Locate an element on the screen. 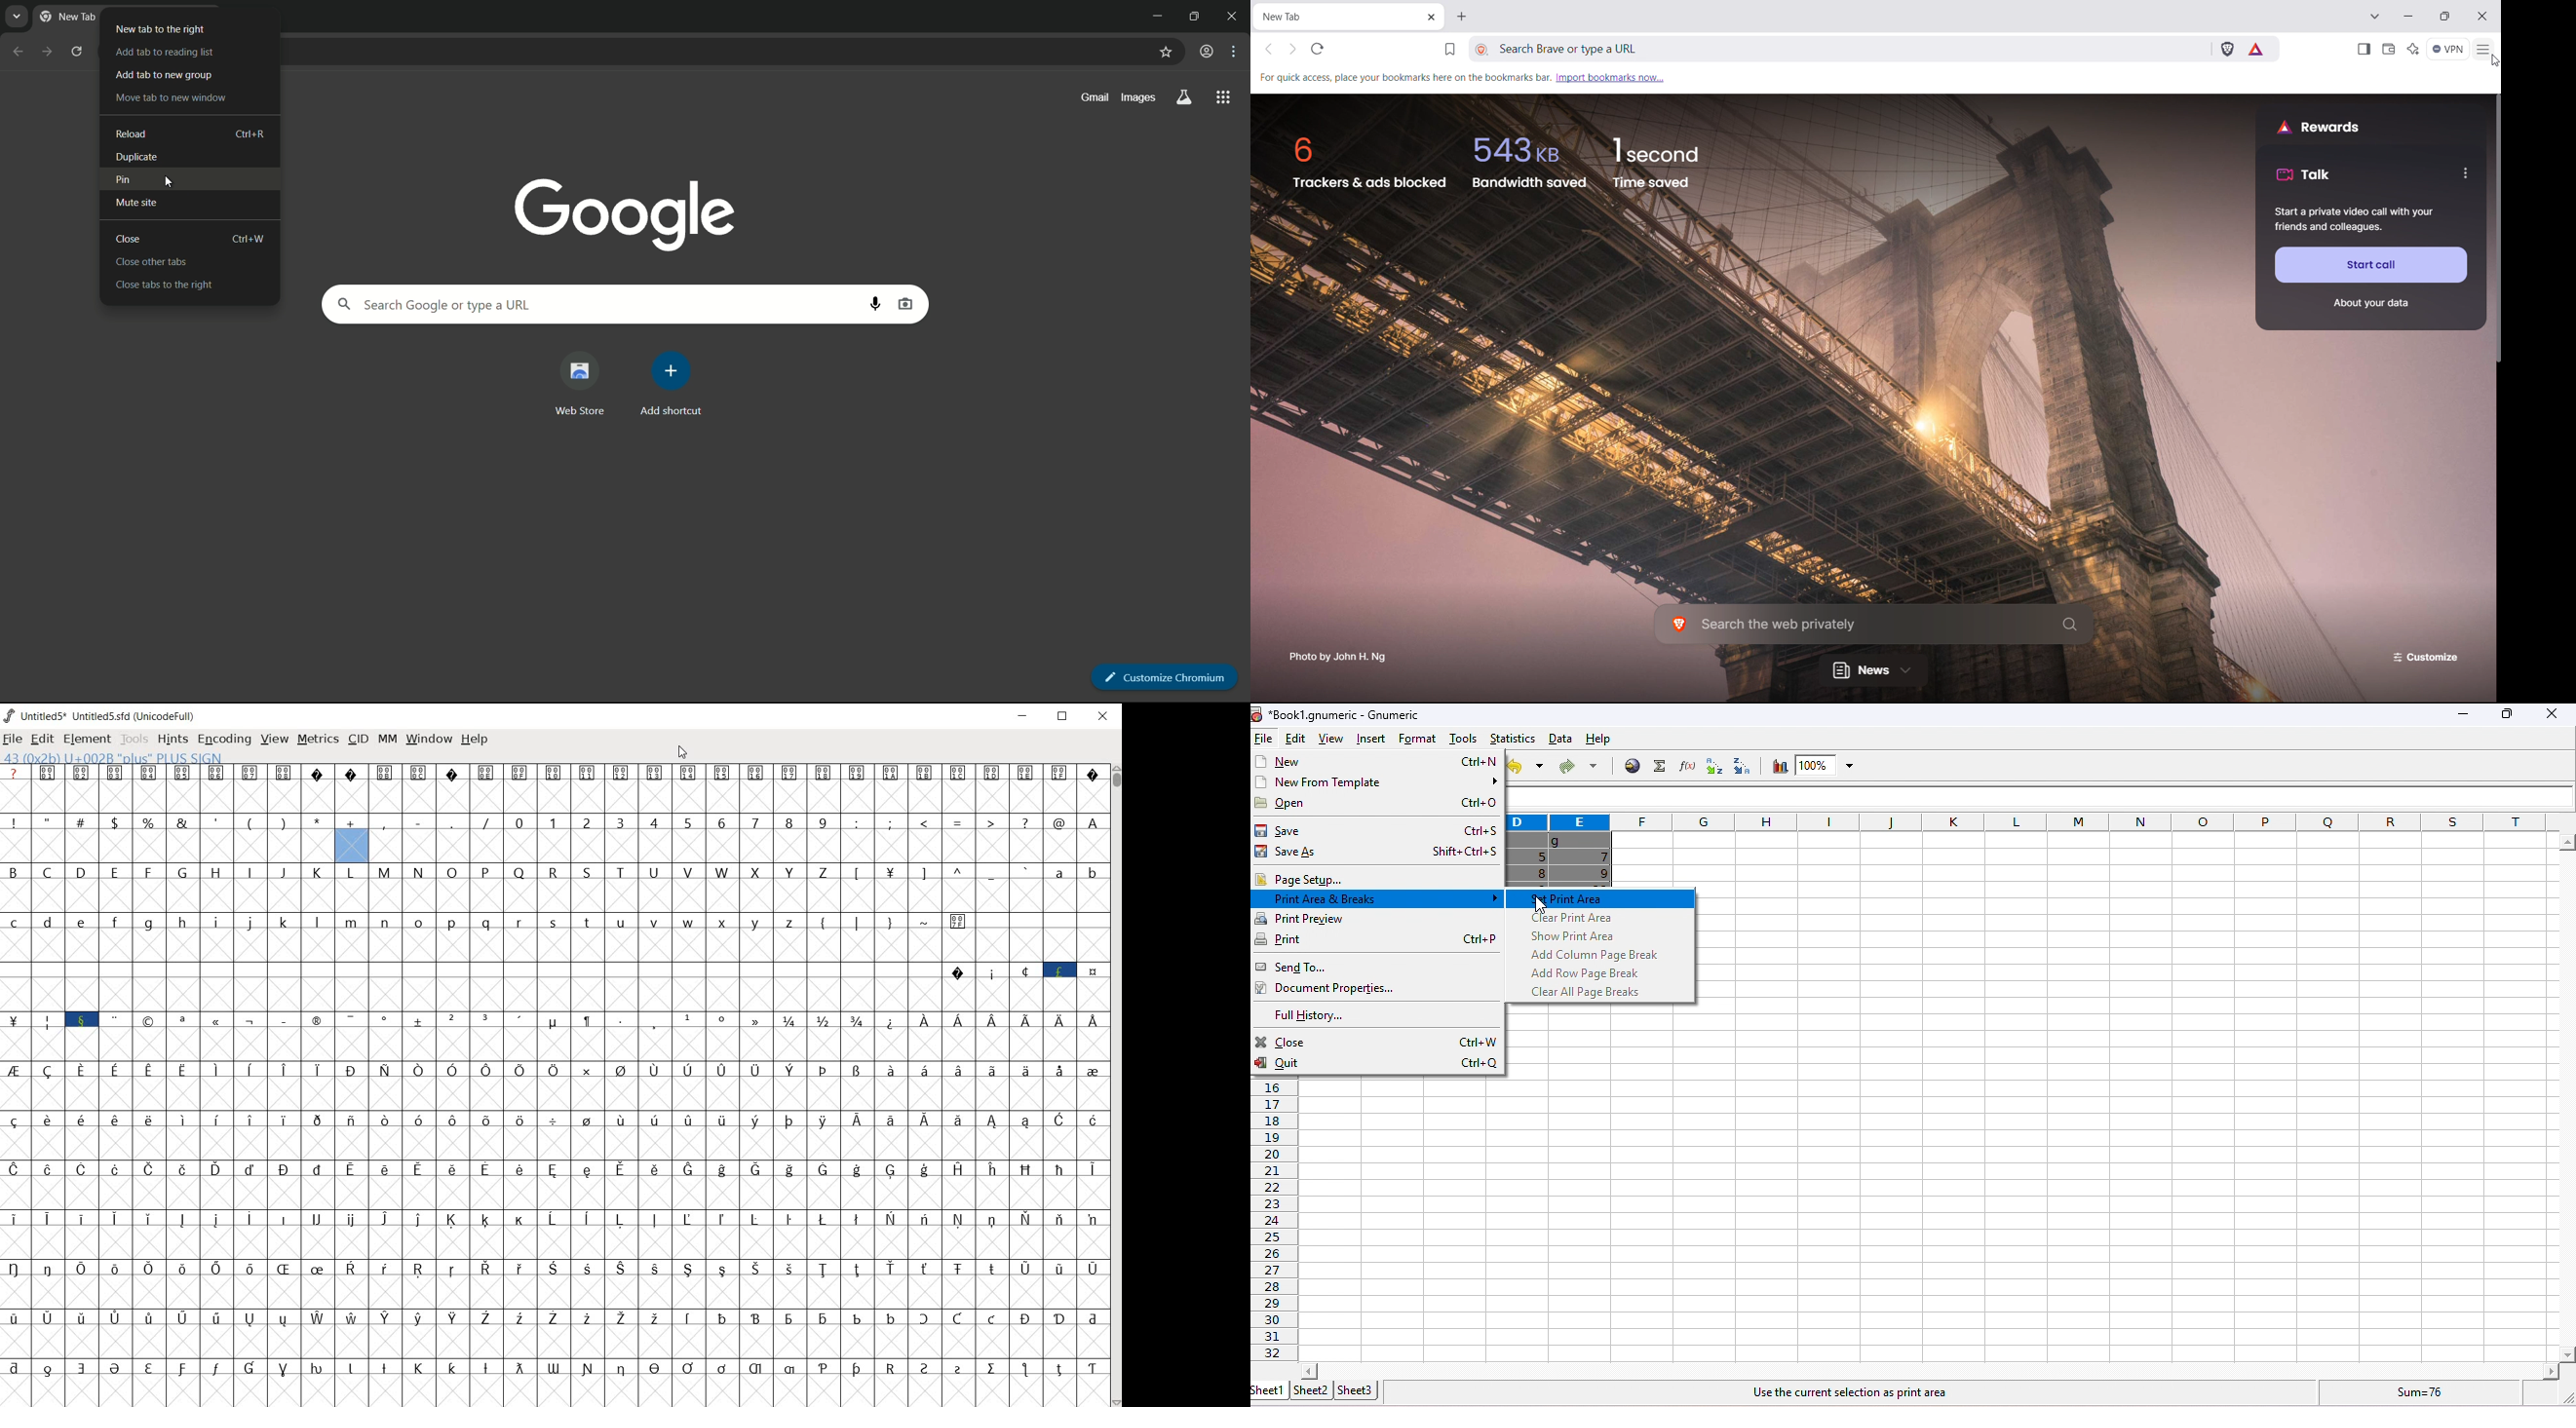  Latin extended characters is located at coordinates (1009, 1037).